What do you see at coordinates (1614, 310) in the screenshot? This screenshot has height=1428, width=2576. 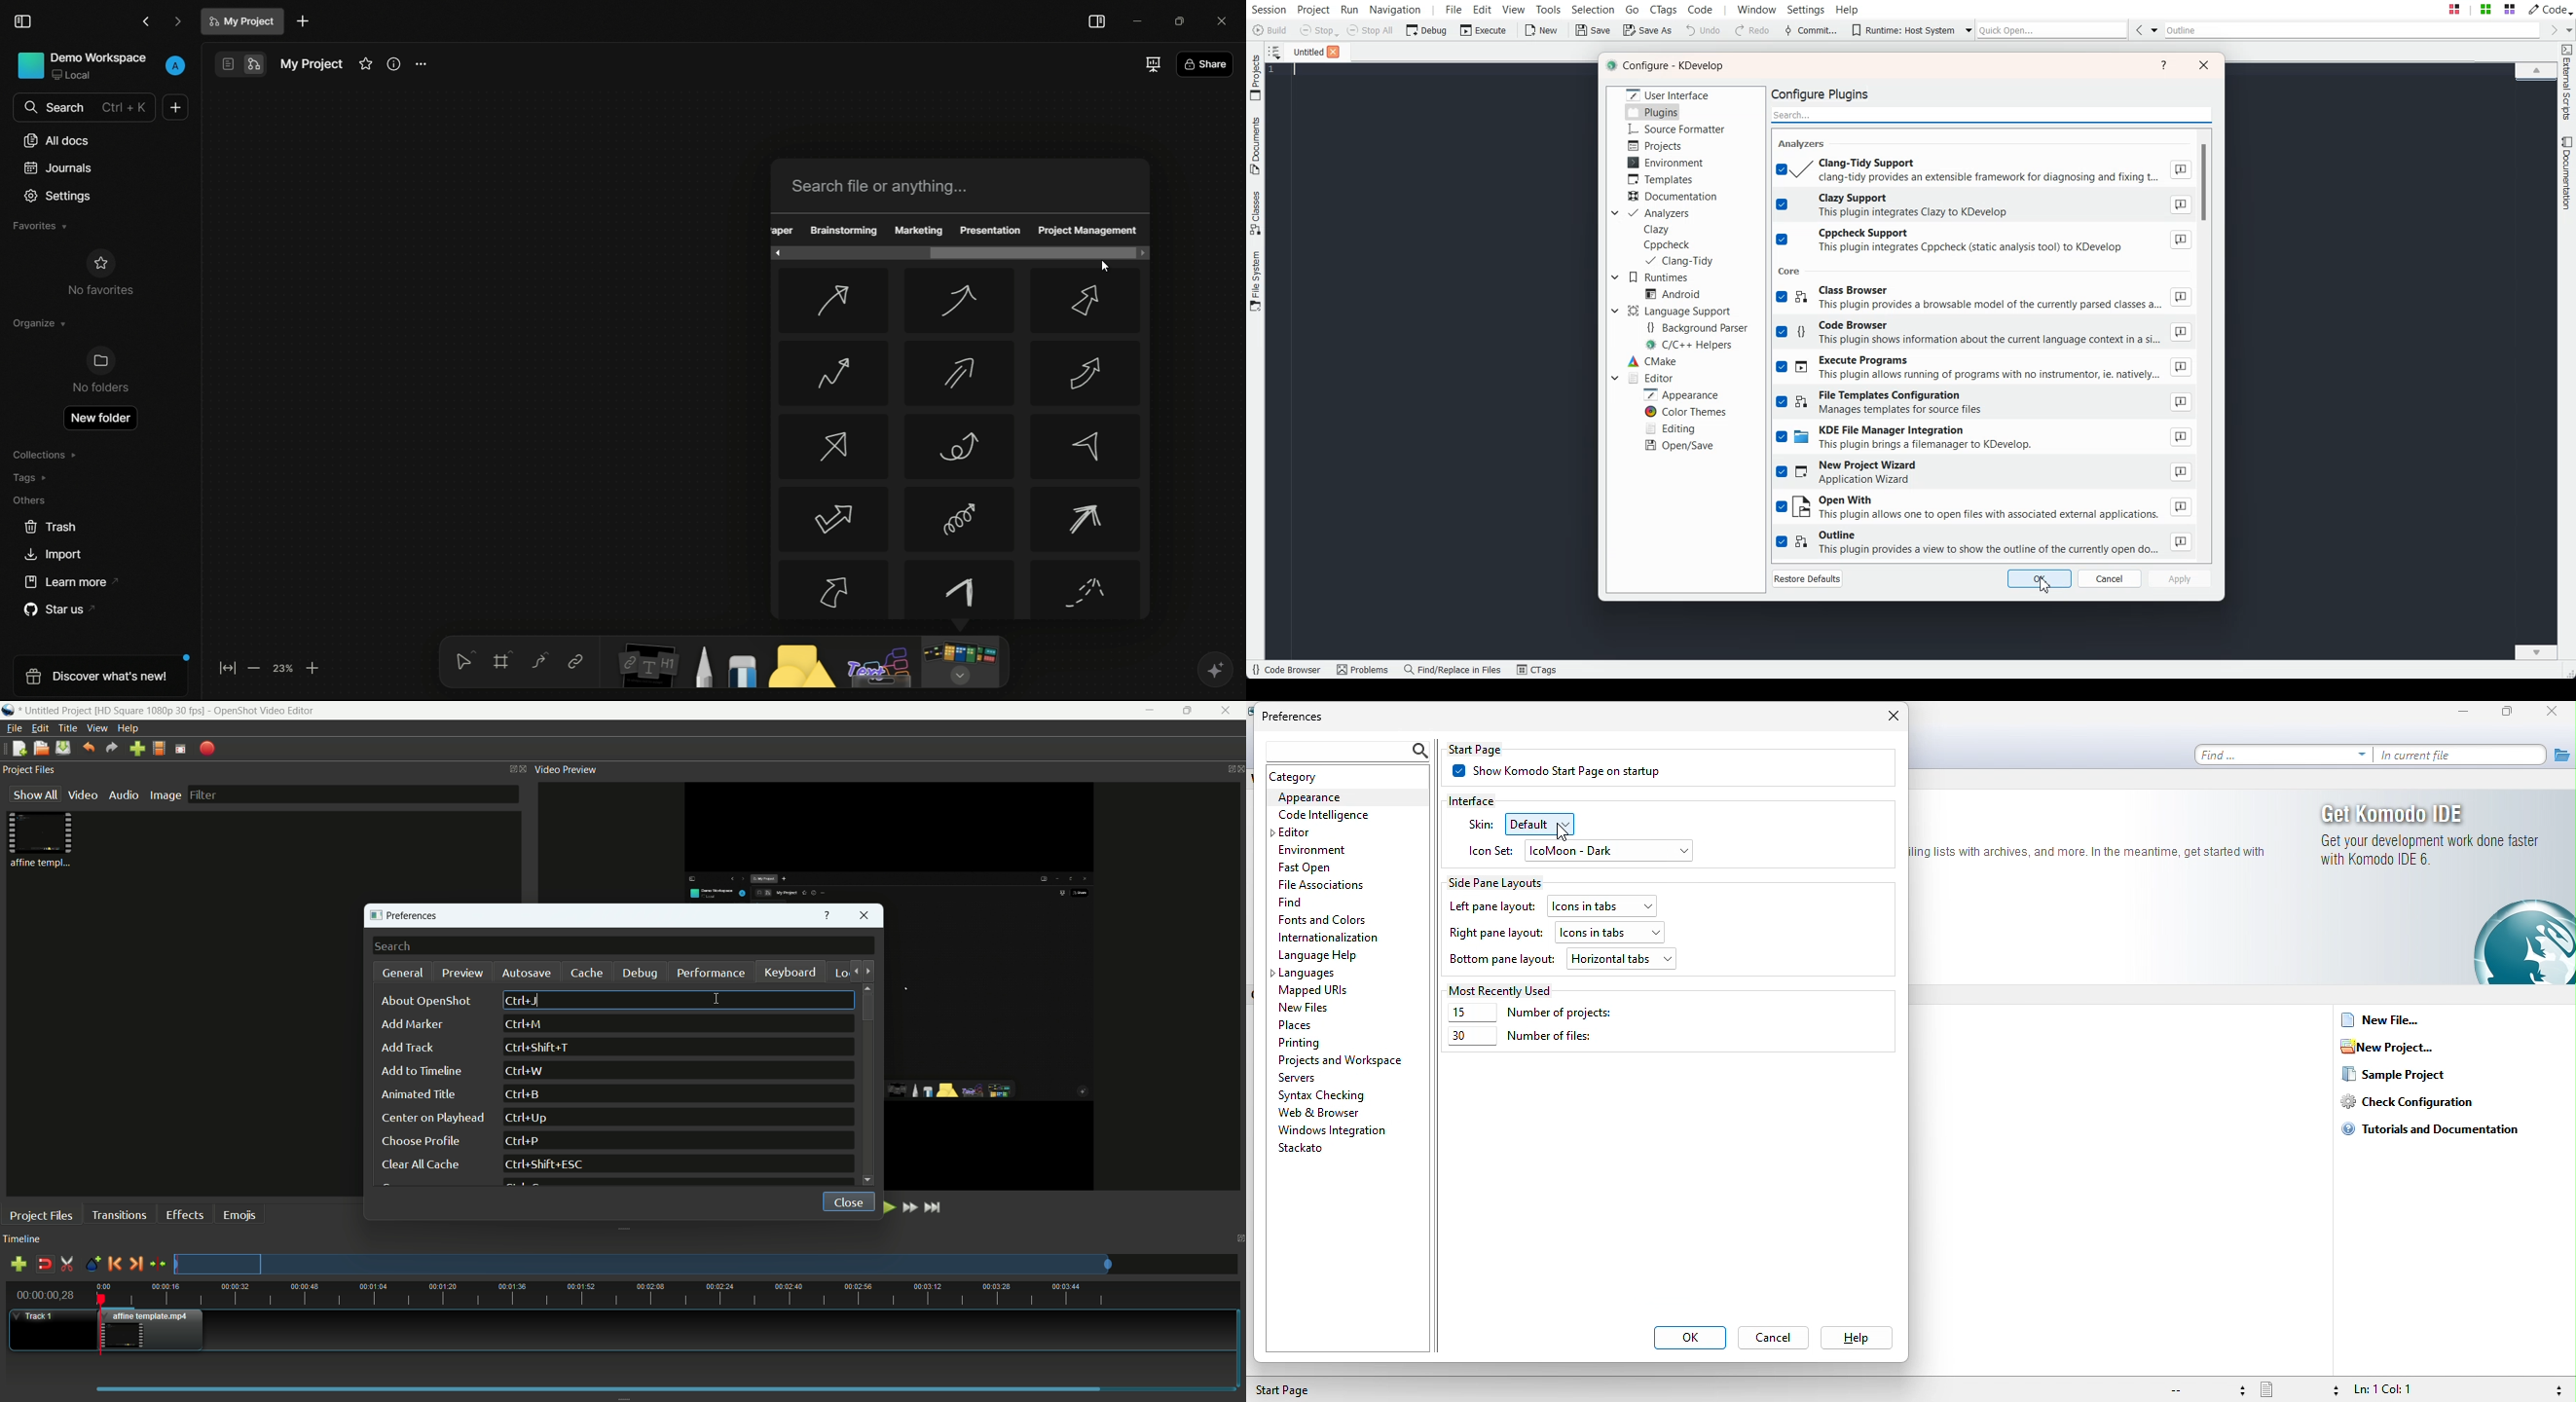 I see `Drop down box` at bounding box center [1614, 310].